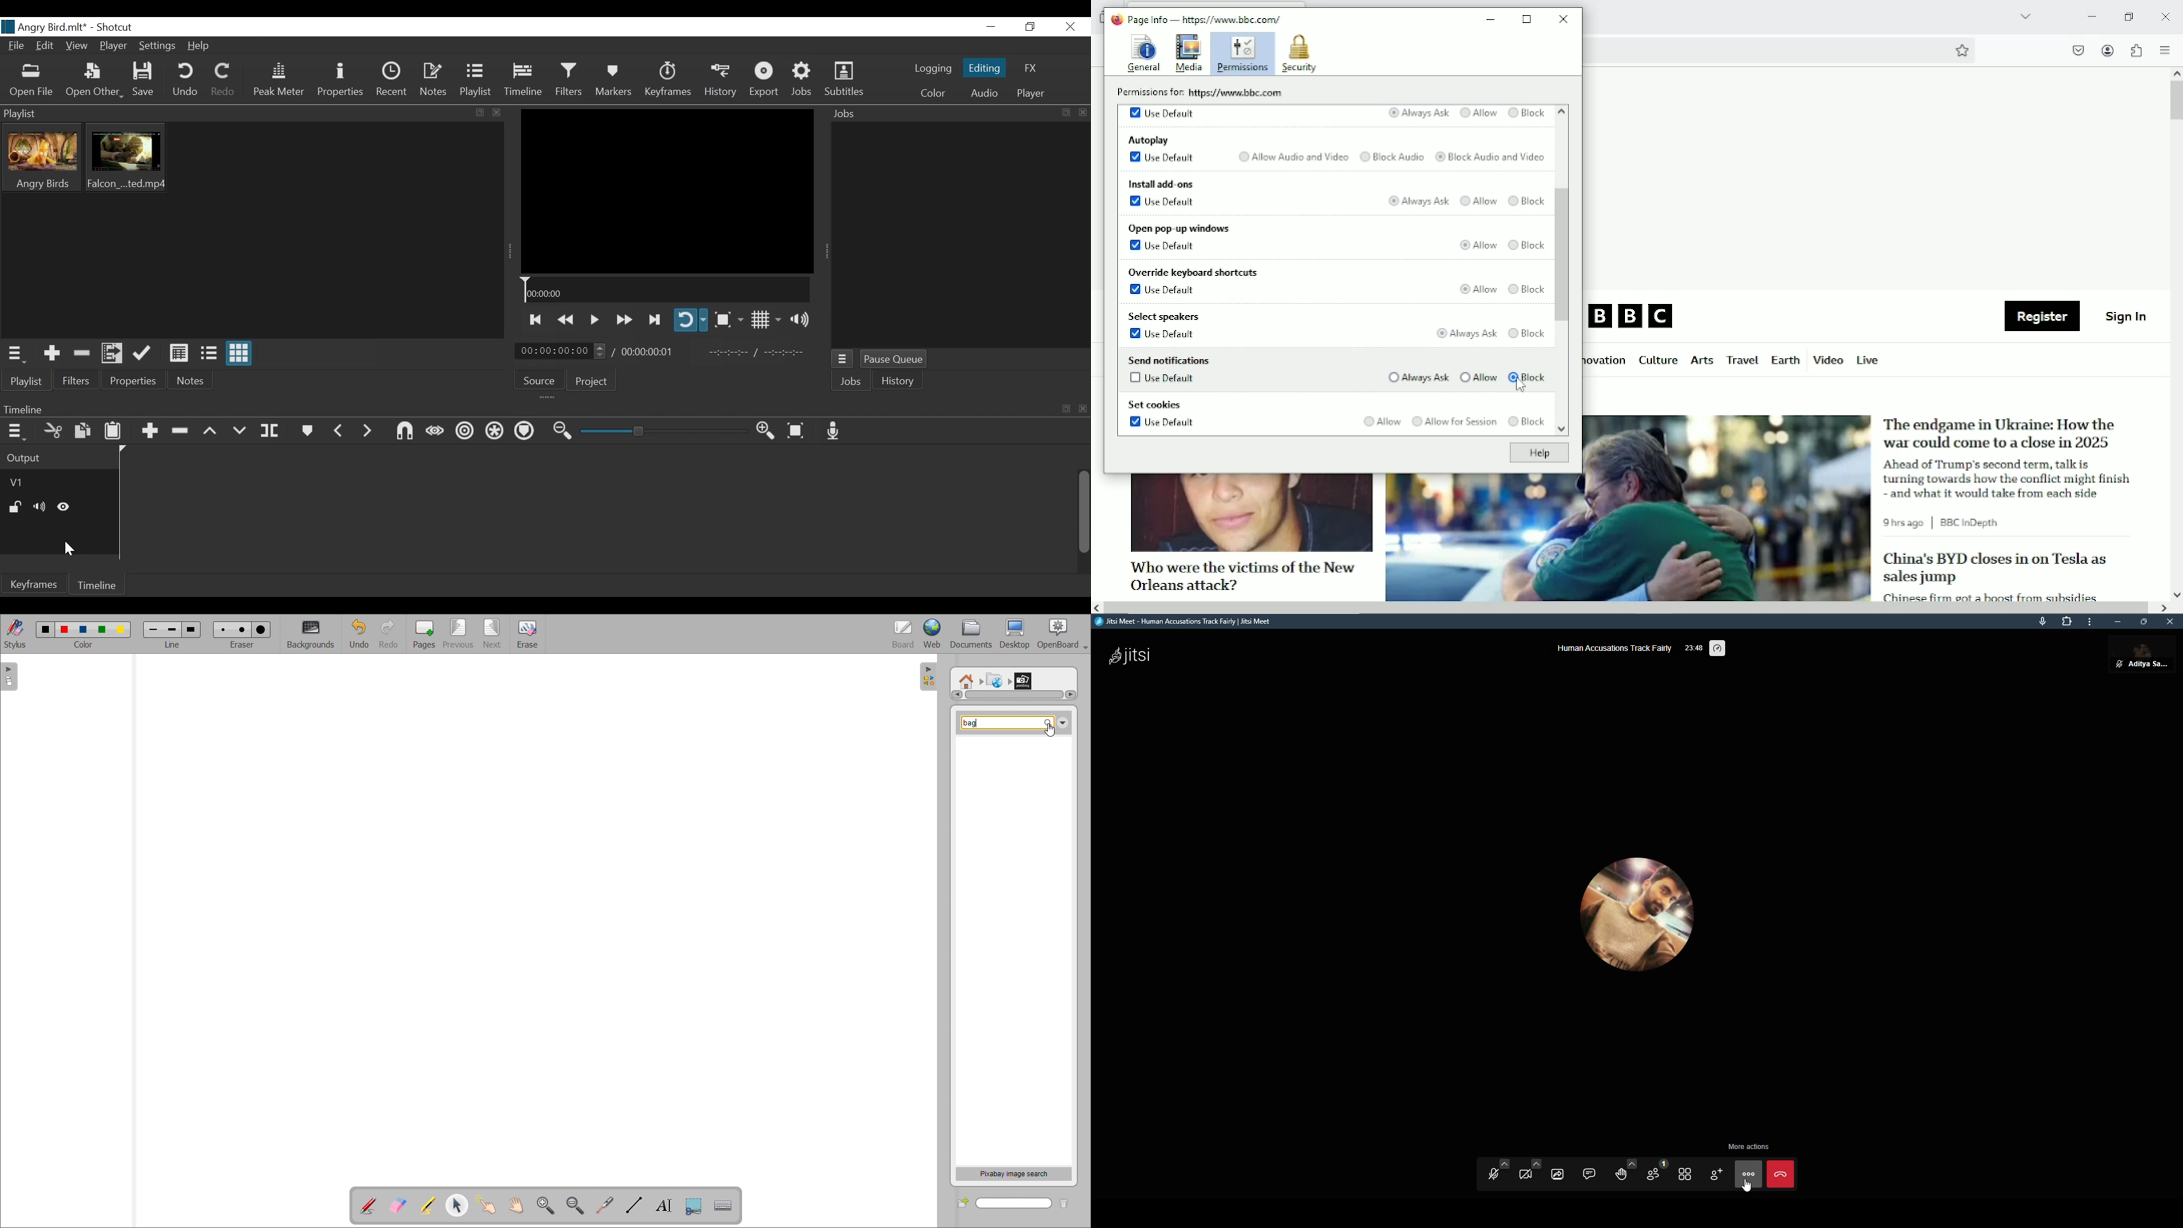  What do you see at coordinates (537, 320) in the screenshot?
I see `Skip to the previous point` at bounding box center [537, 320].